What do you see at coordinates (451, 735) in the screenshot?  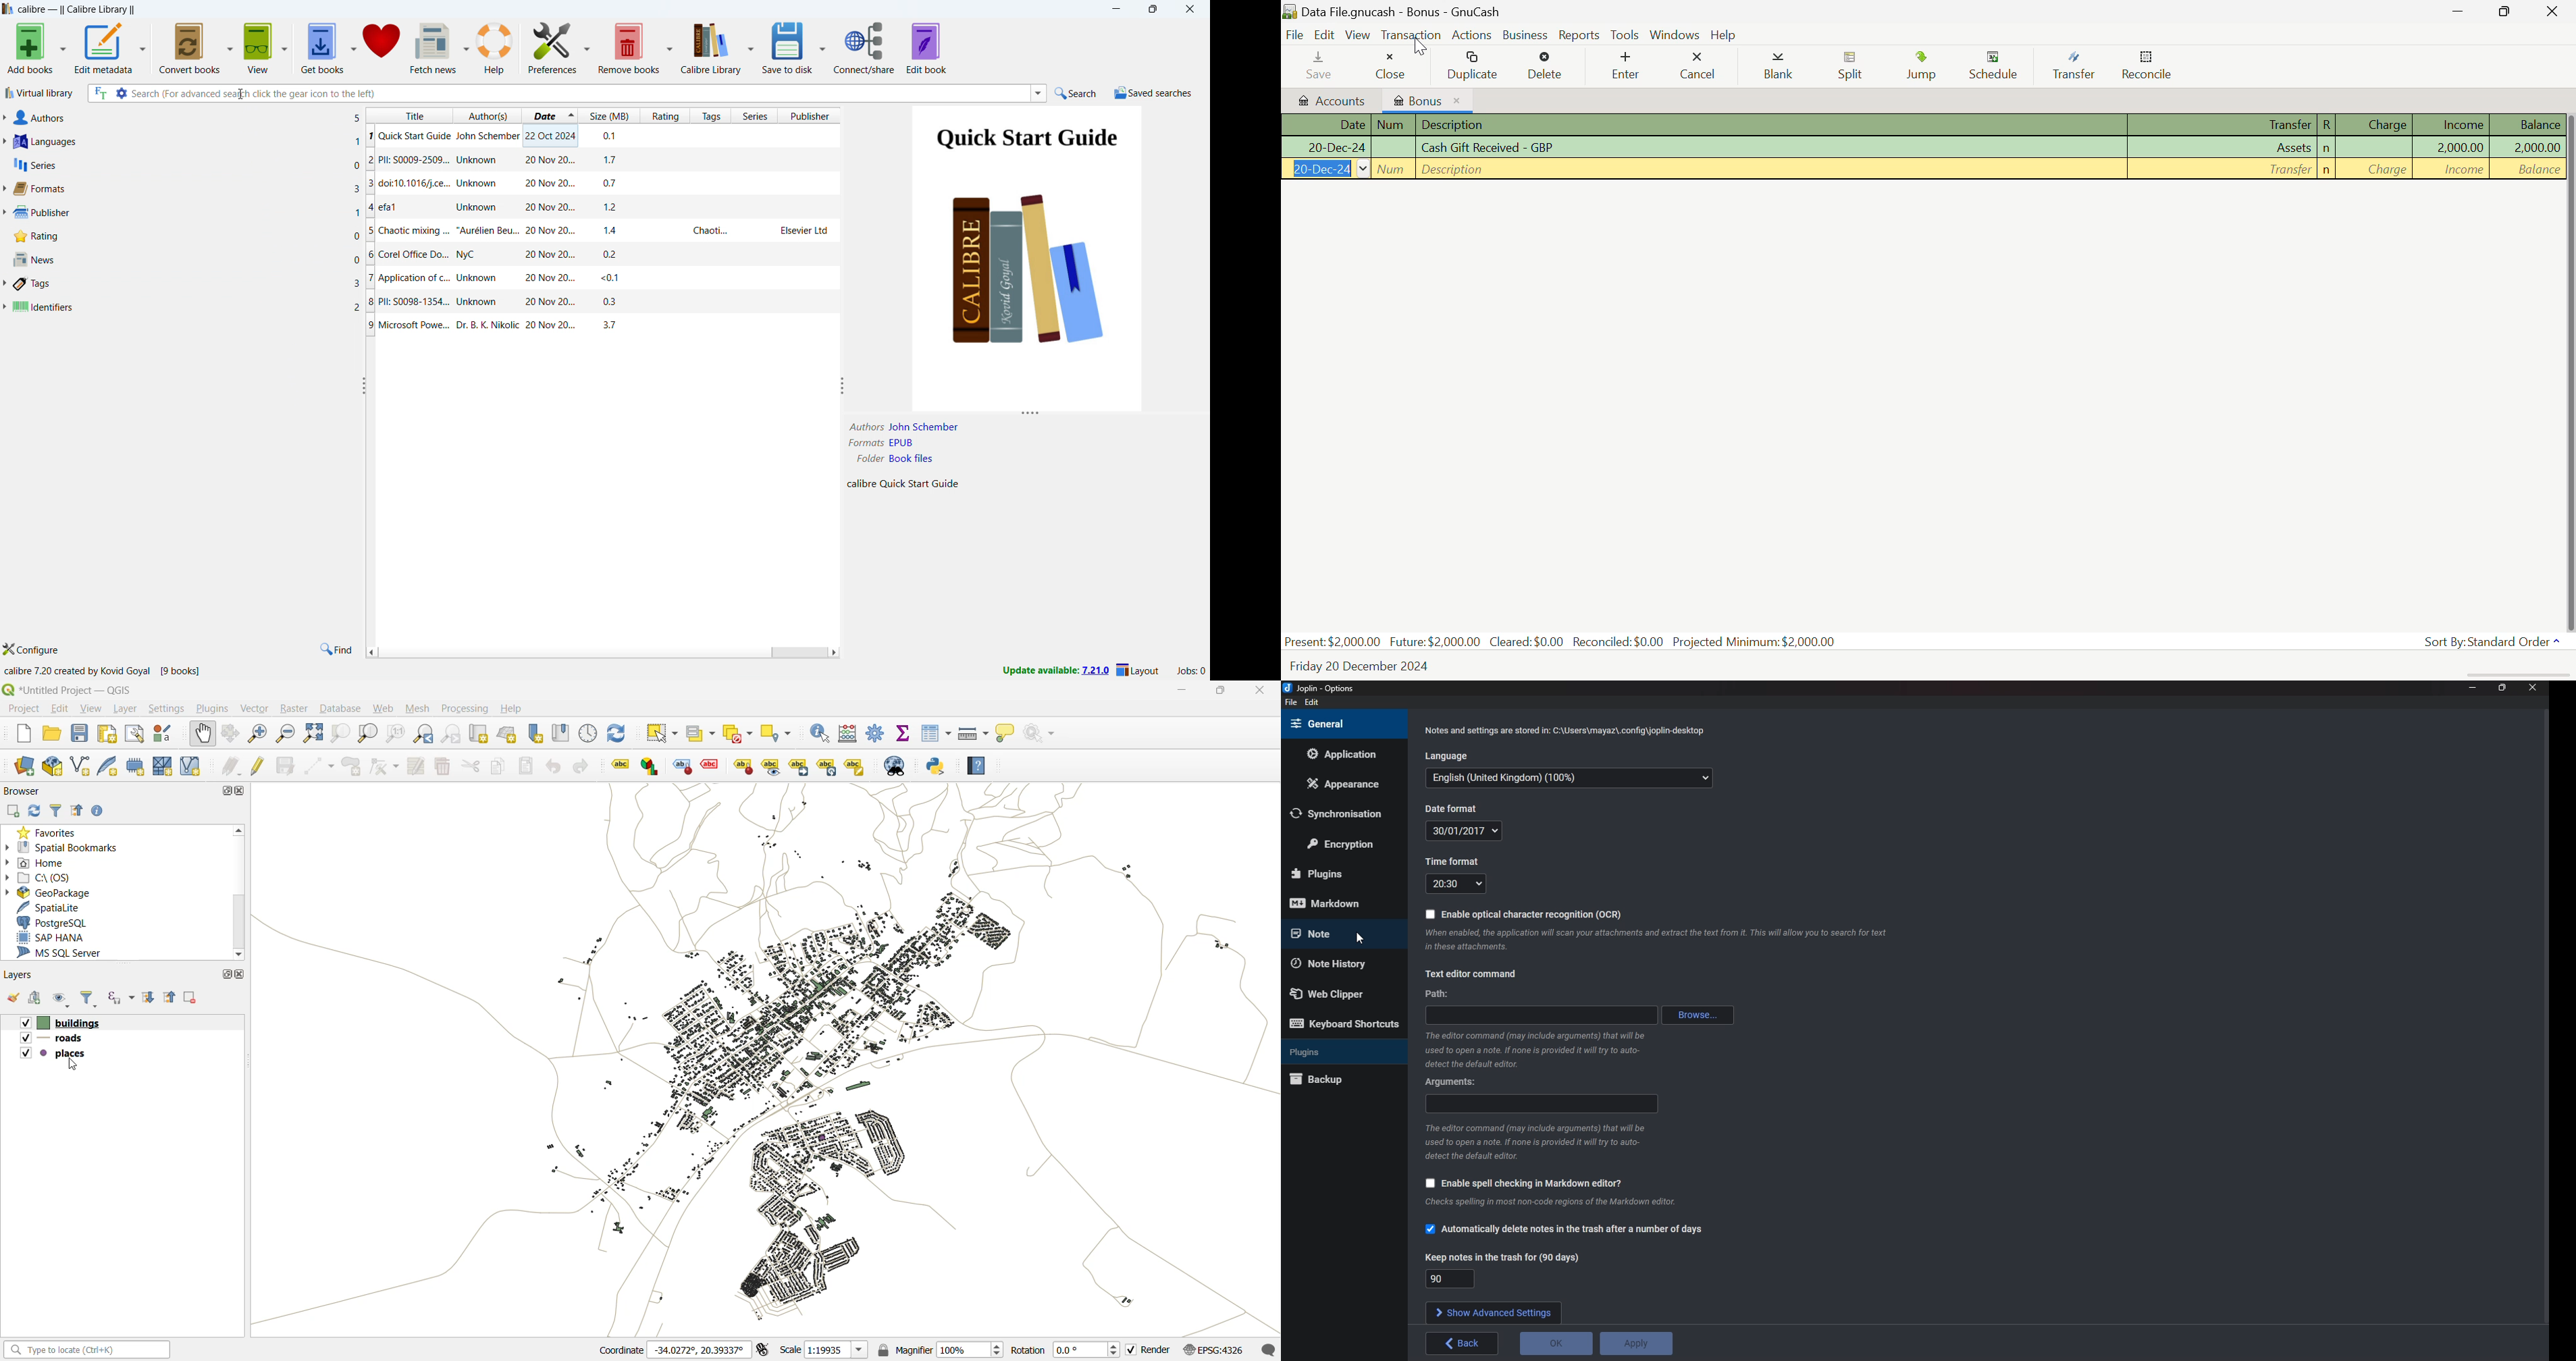 I see `zoom next` at bounding box center [451, 735].